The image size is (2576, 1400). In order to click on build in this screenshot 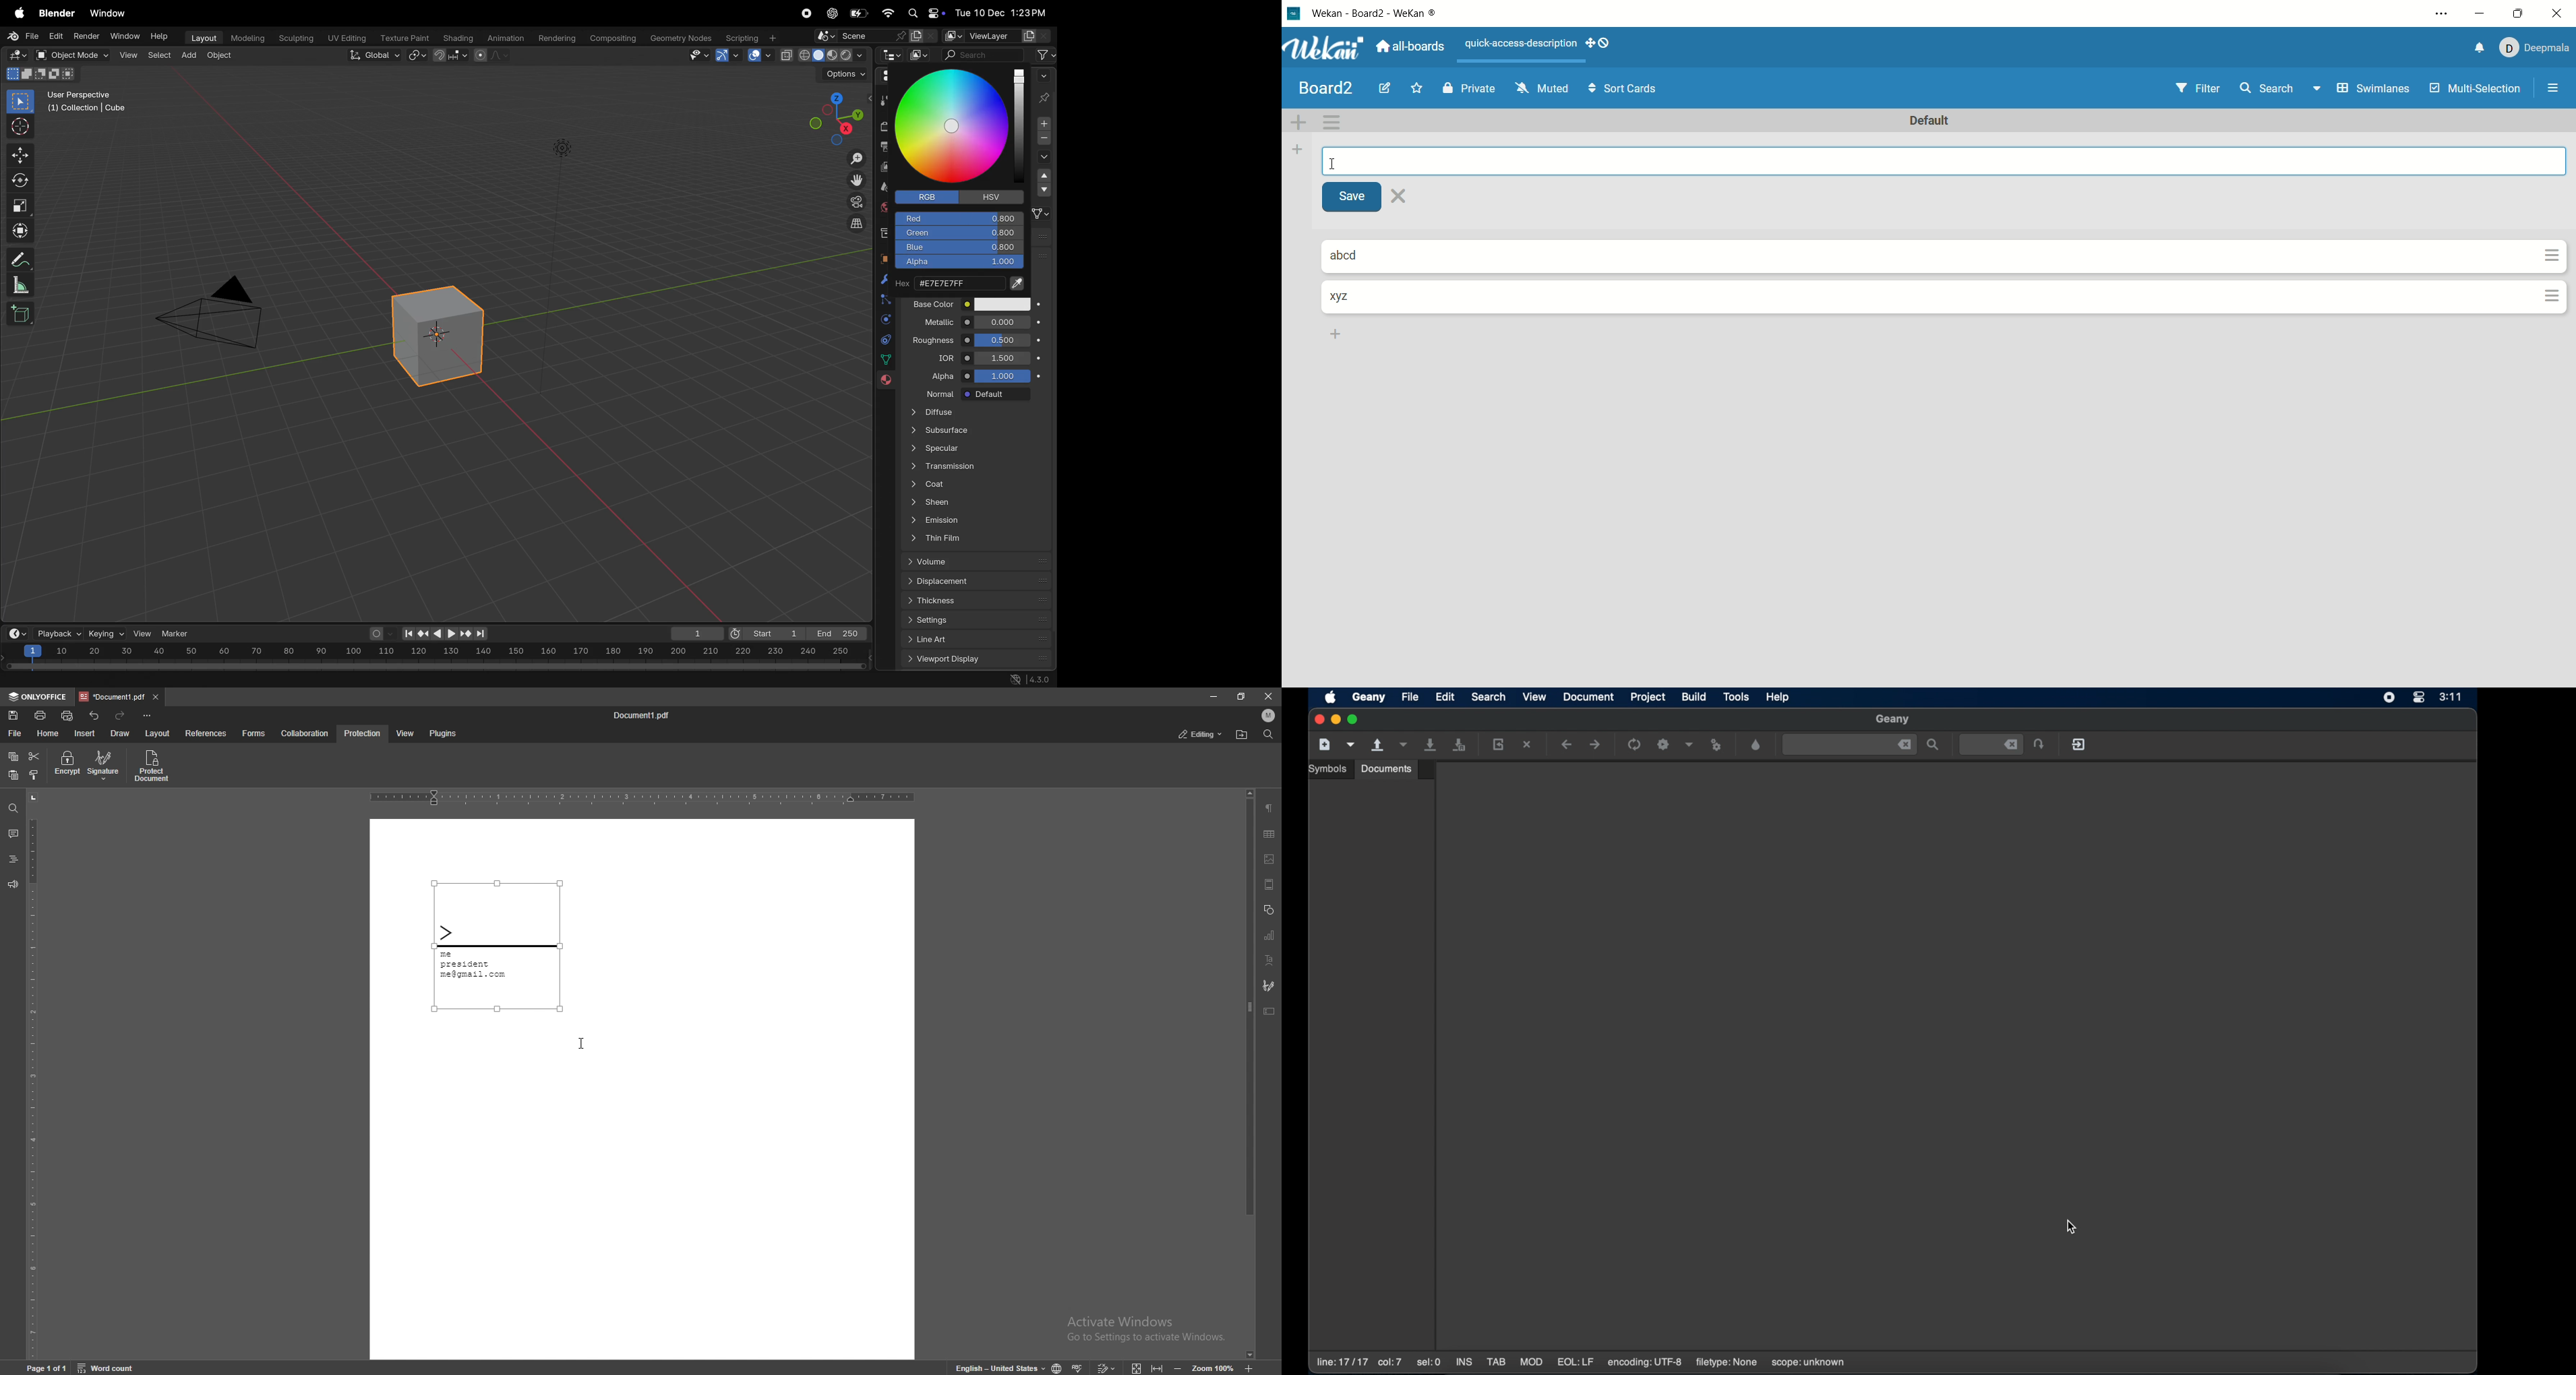, I will do `click(1695, 696)`.